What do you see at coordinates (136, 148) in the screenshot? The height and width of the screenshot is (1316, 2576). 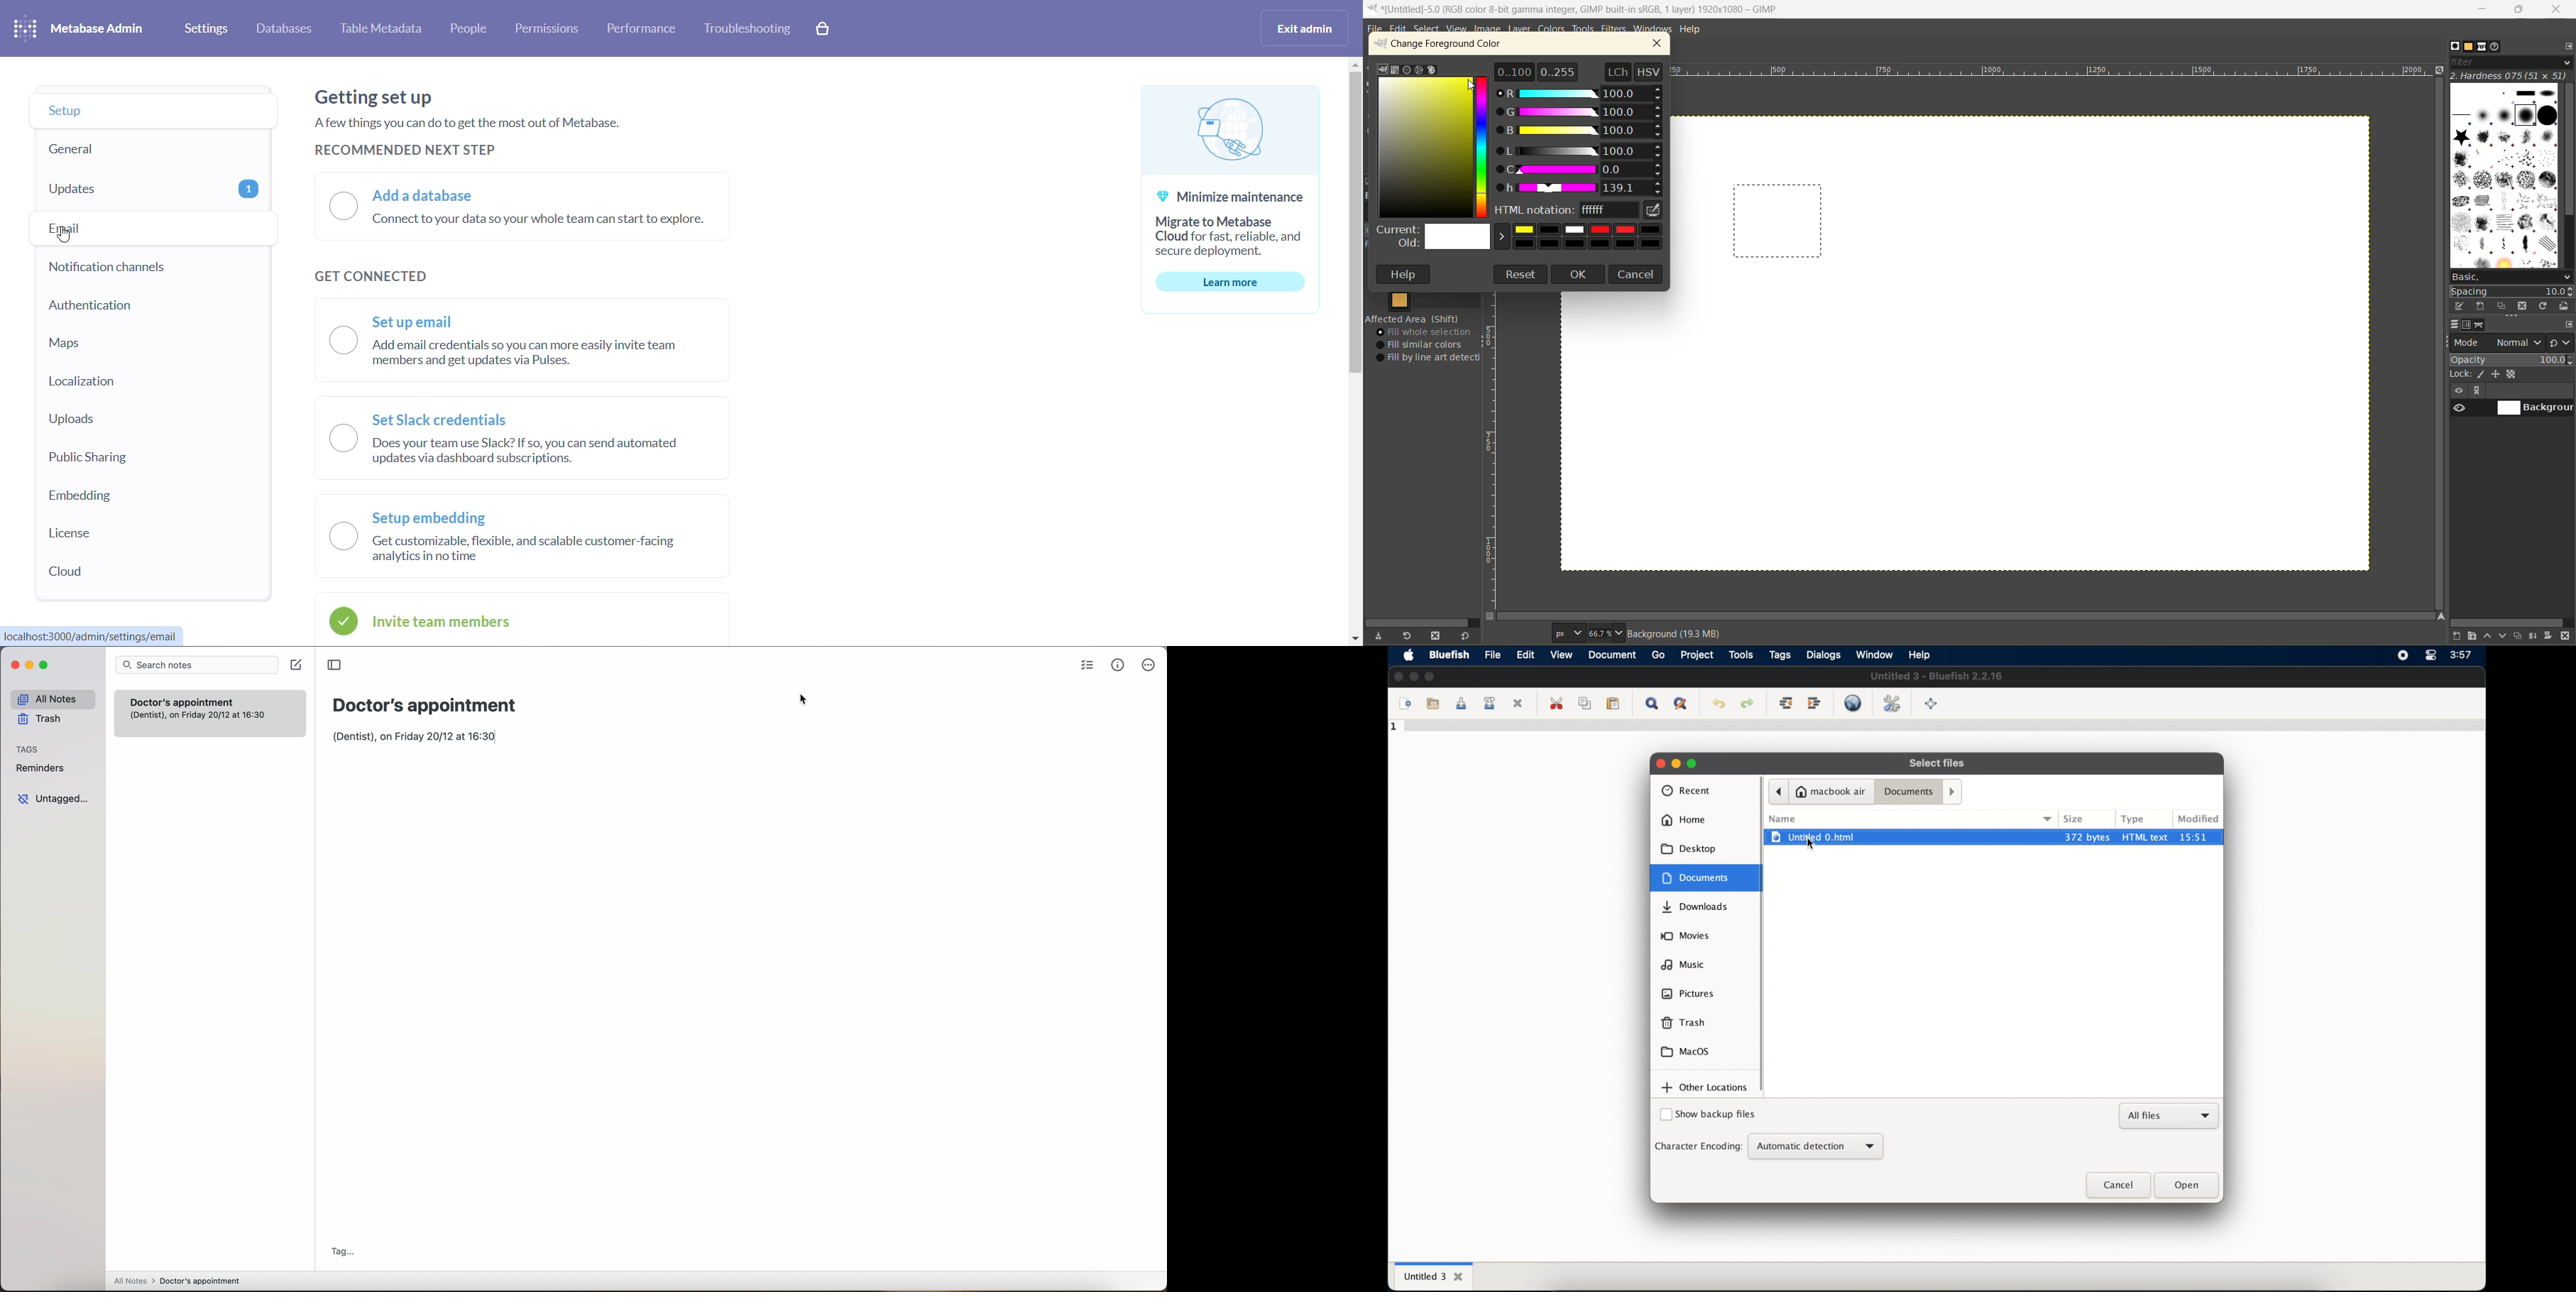 I see `general` at bounding box center [136, 148].